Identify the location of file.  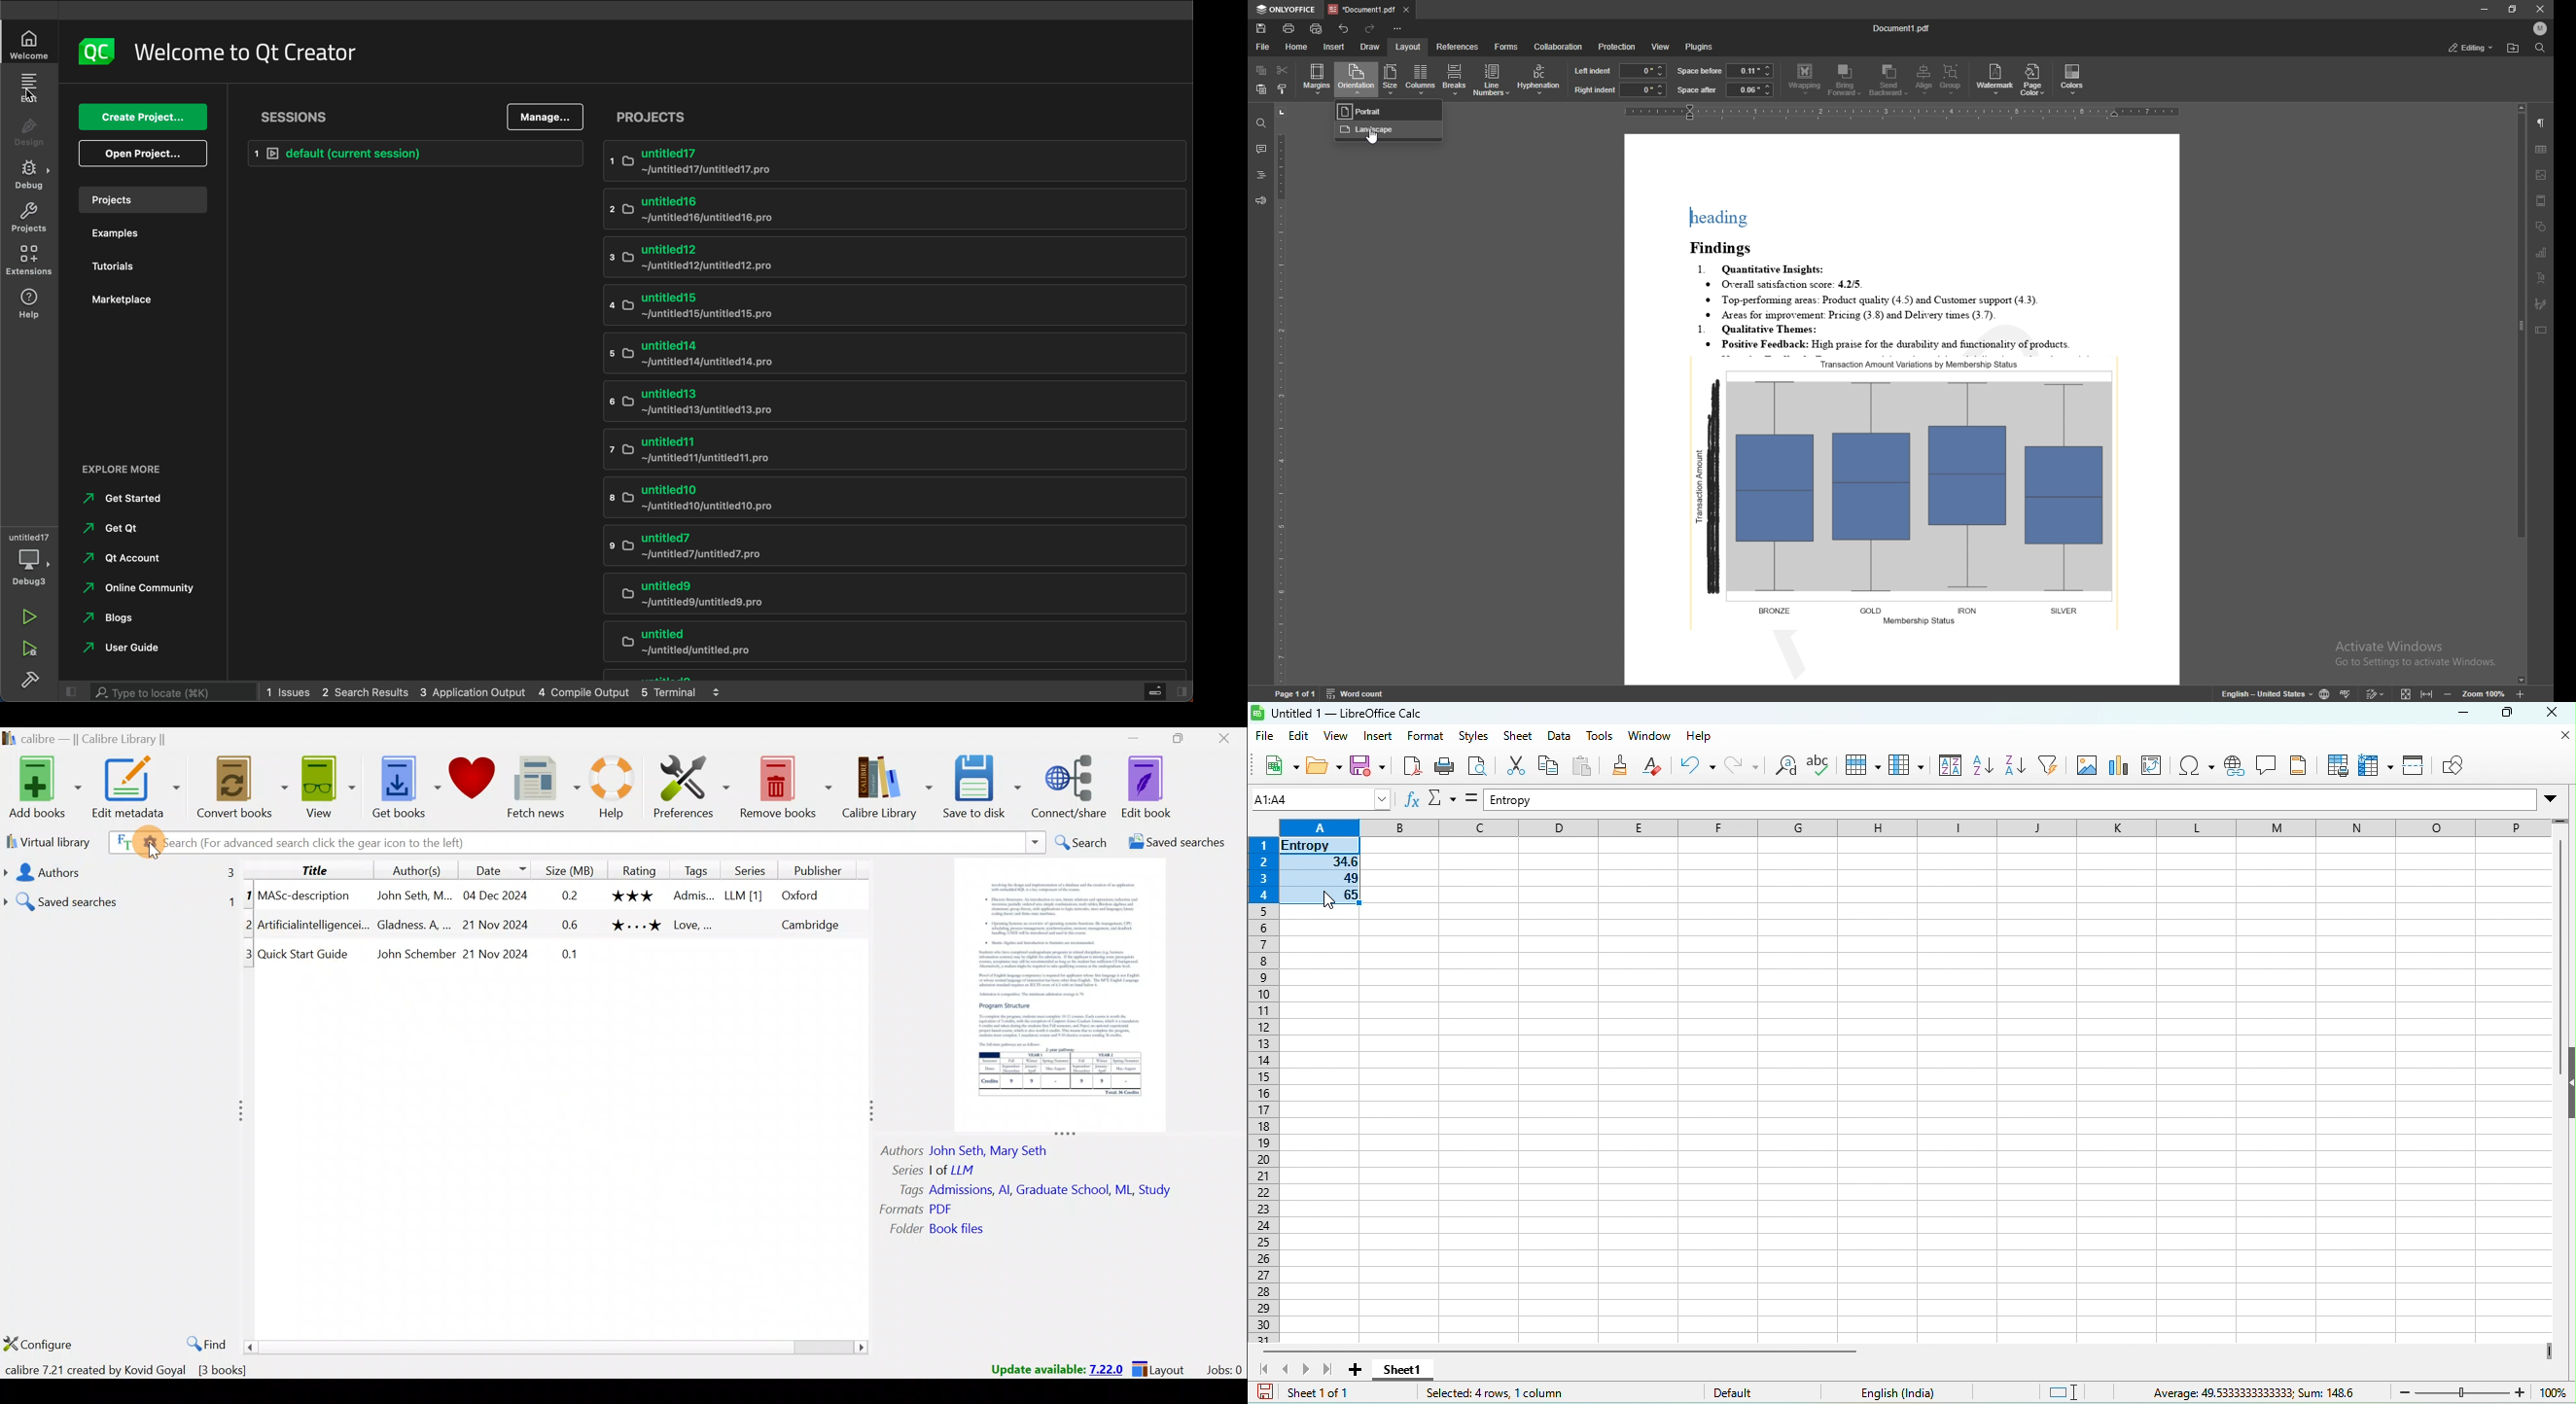
(1263, 738).